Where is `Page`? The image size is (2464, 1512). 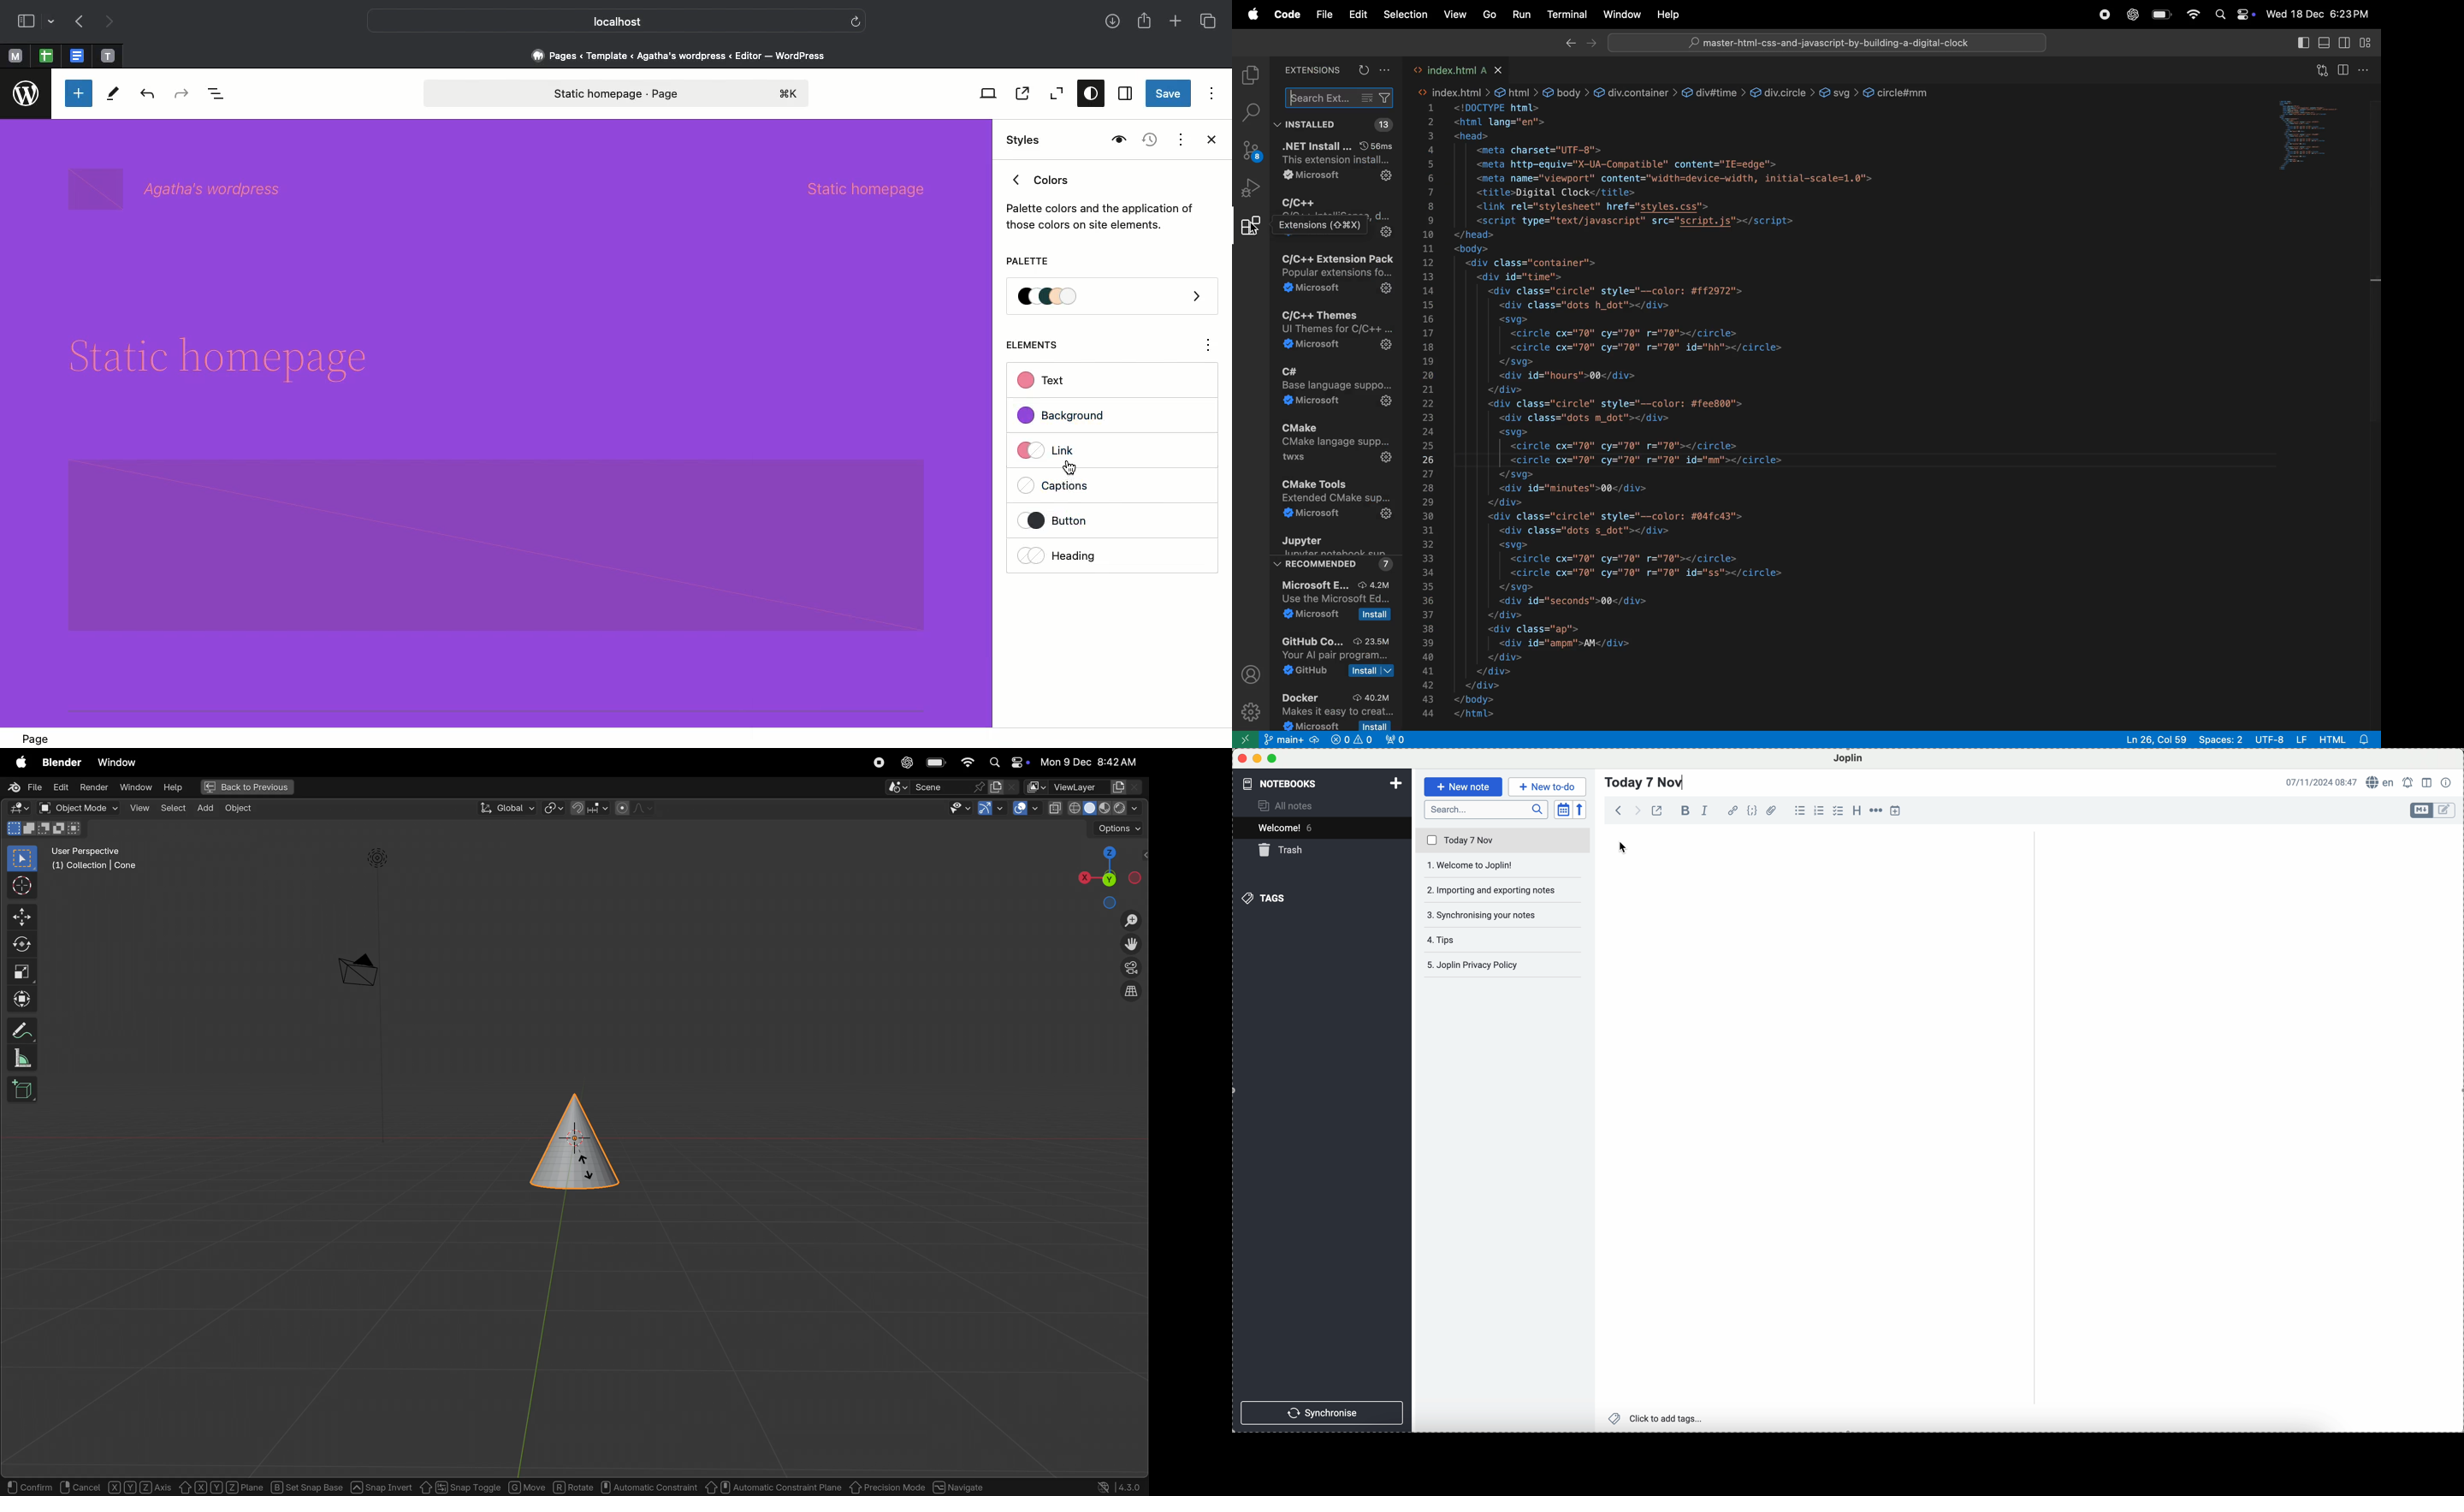 Page is located at coordinates (41, 738).